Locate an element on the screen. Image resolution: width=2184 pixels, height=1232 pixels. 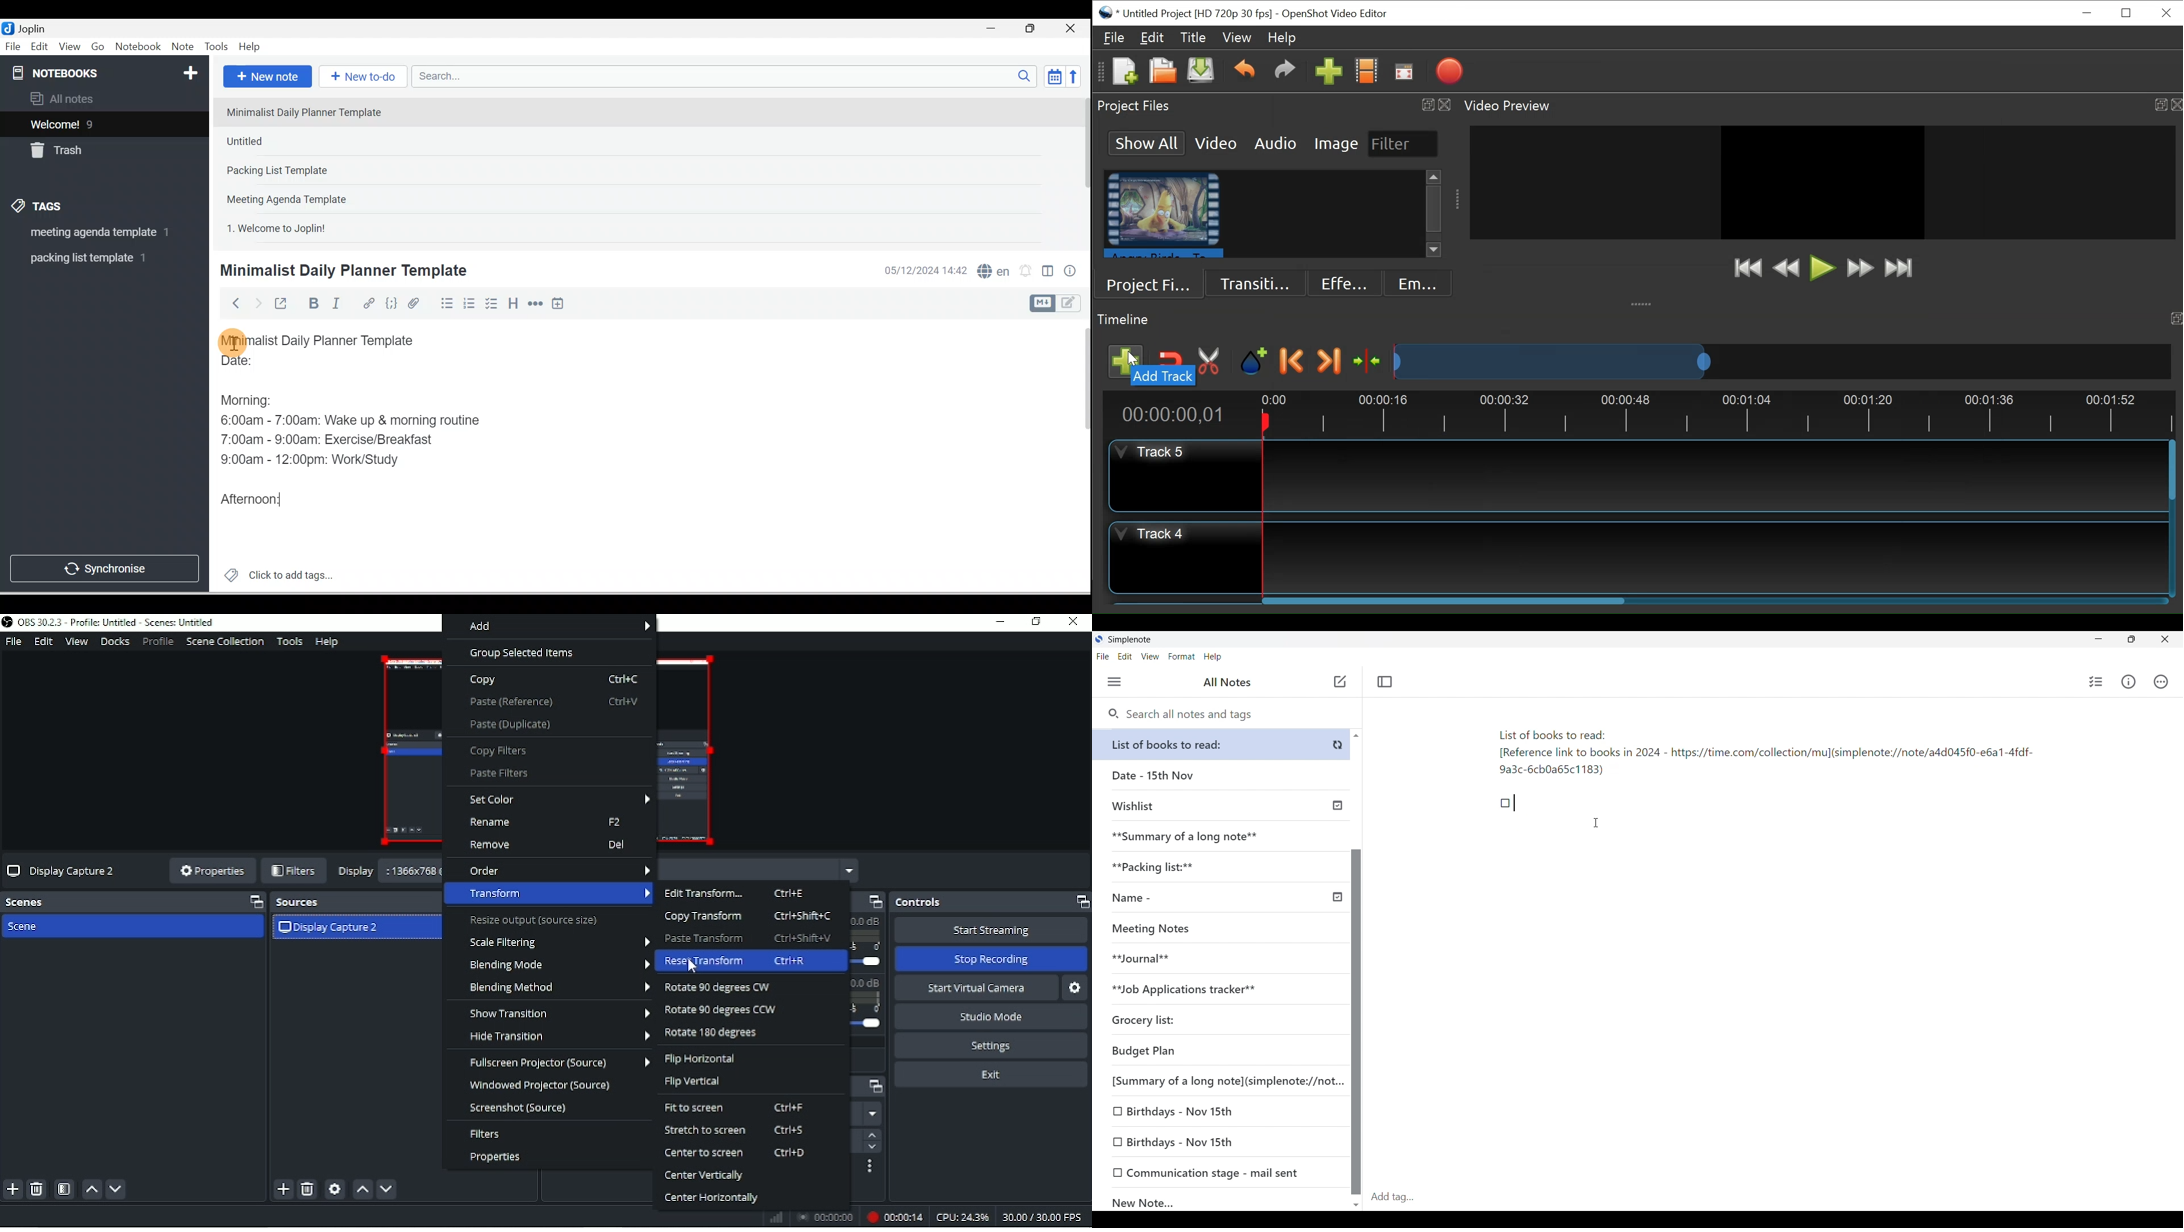
Transition properties is located at coordinates (870, 1167).